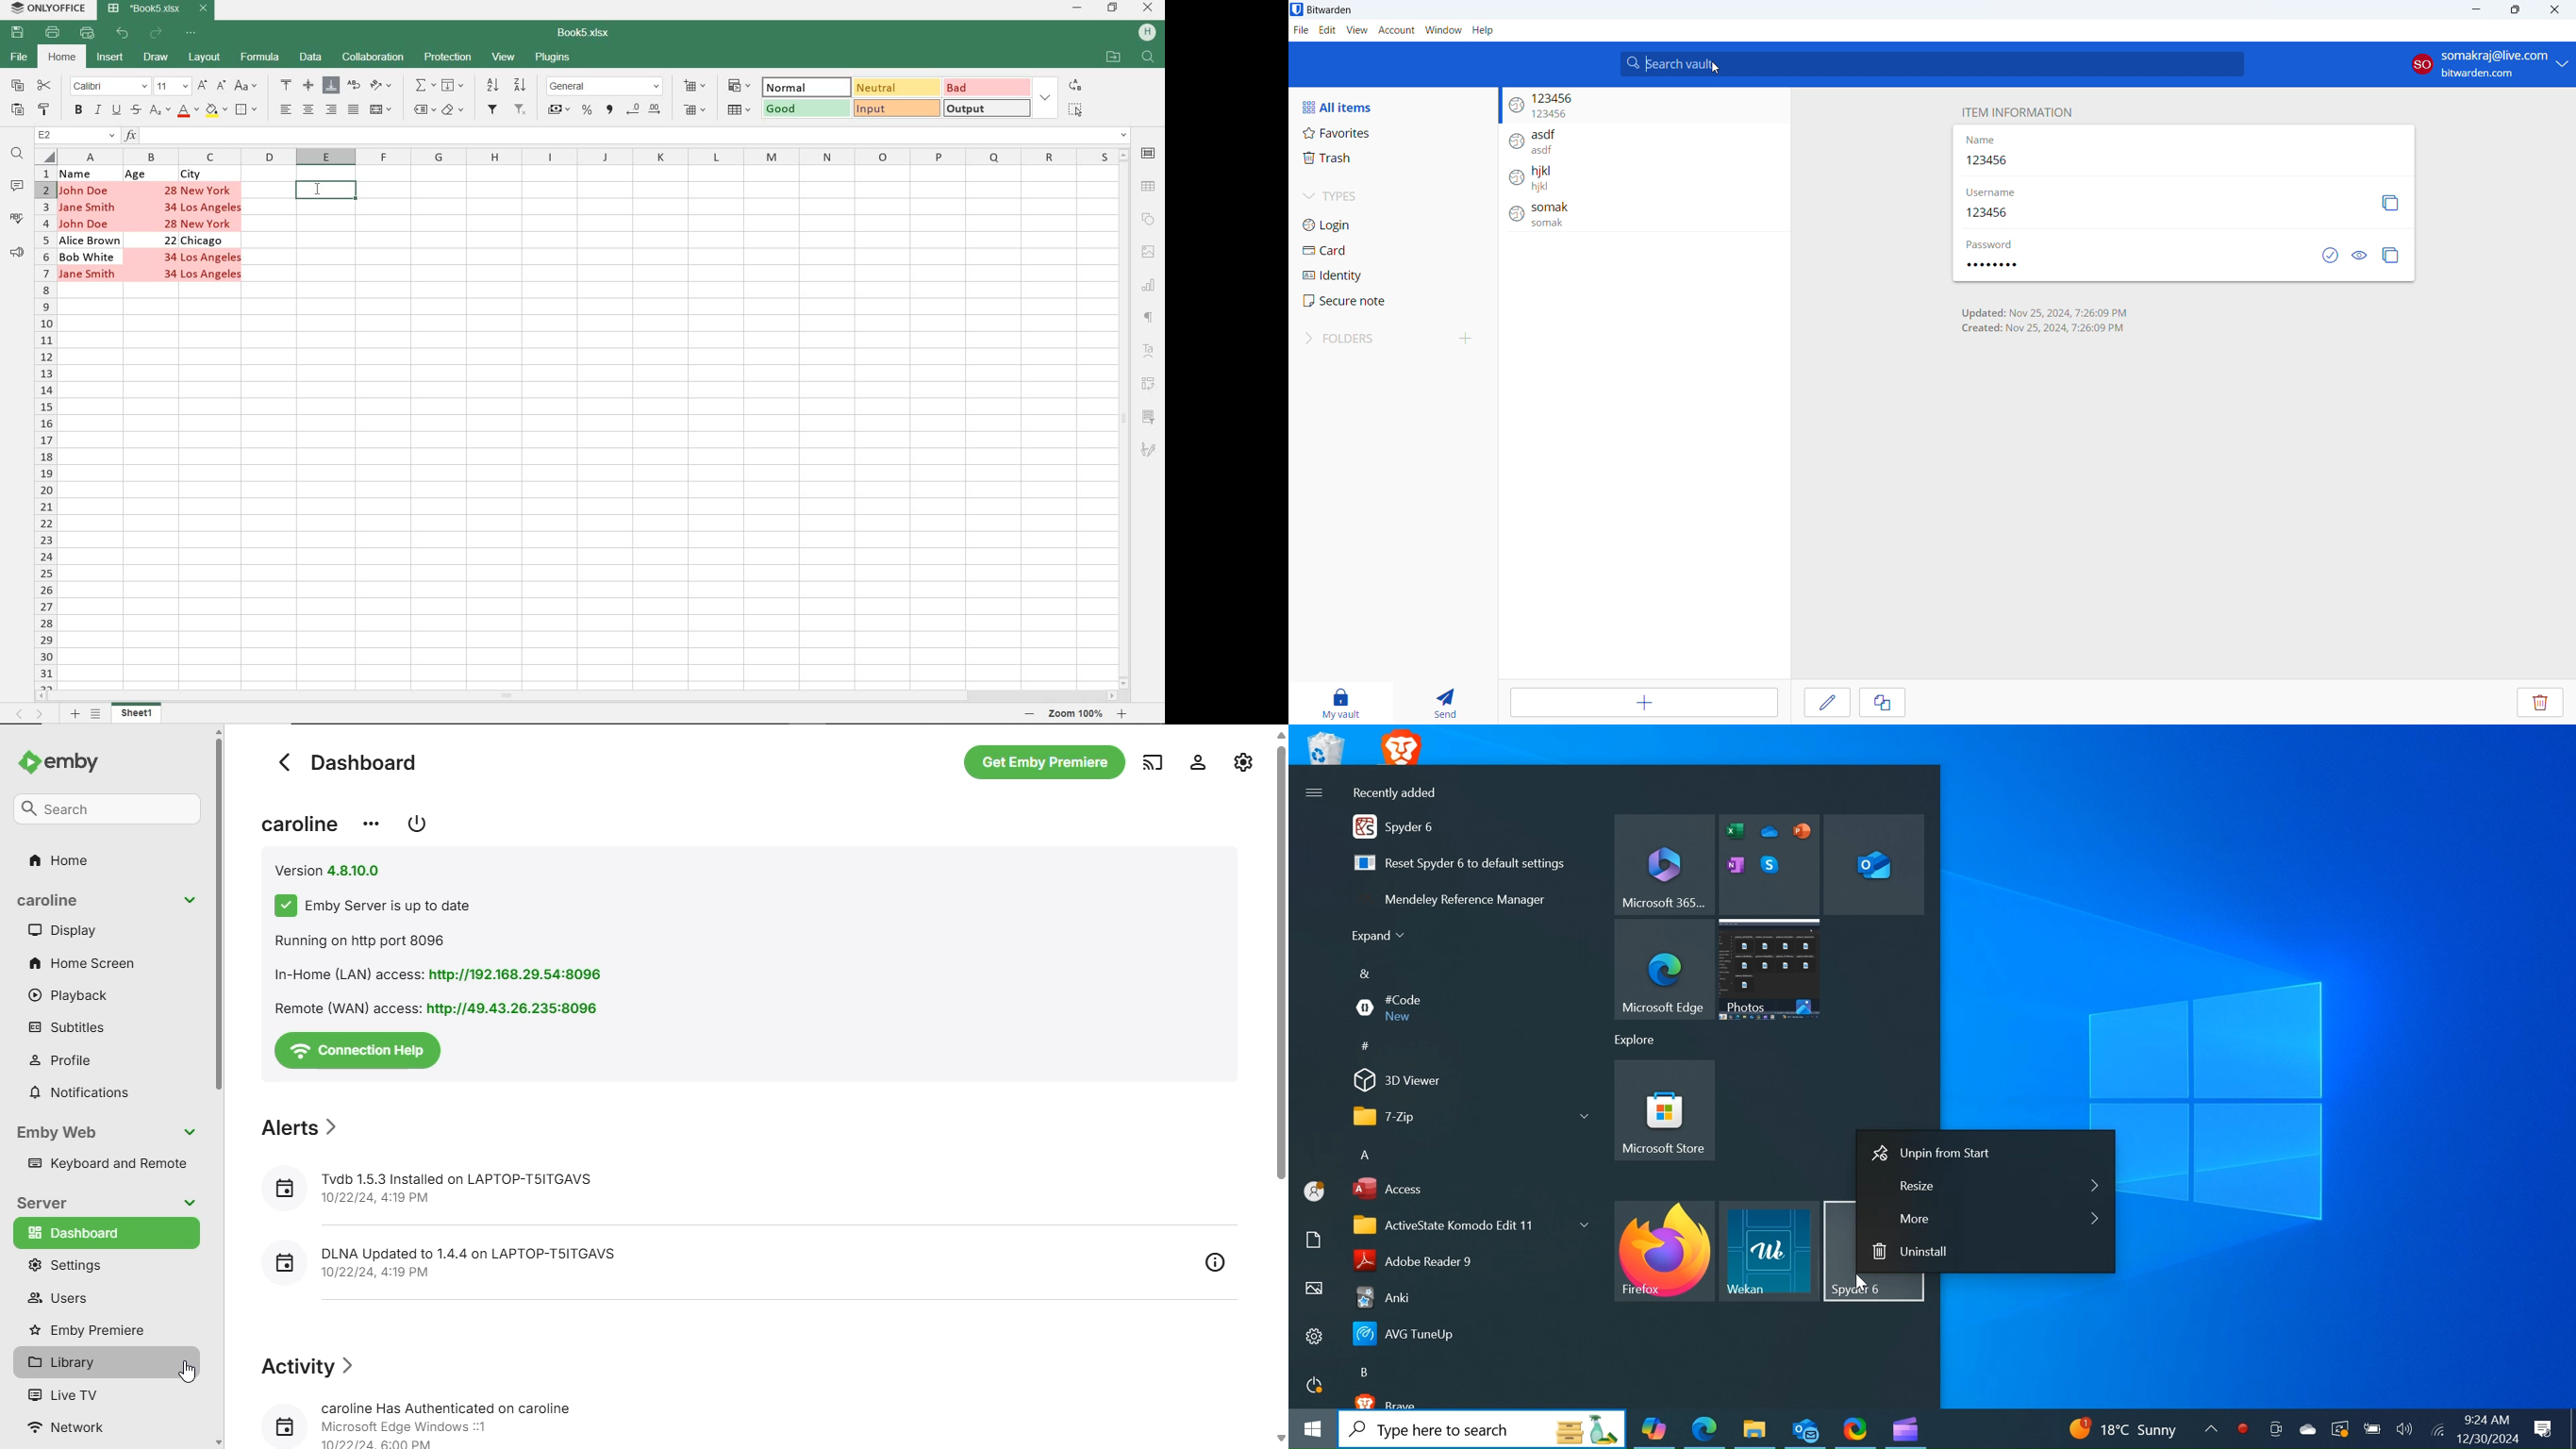  What do you see at coordinates (1641, 1040) in the screenshot?
I see `Explore` at bounding box center [1641, 1040].